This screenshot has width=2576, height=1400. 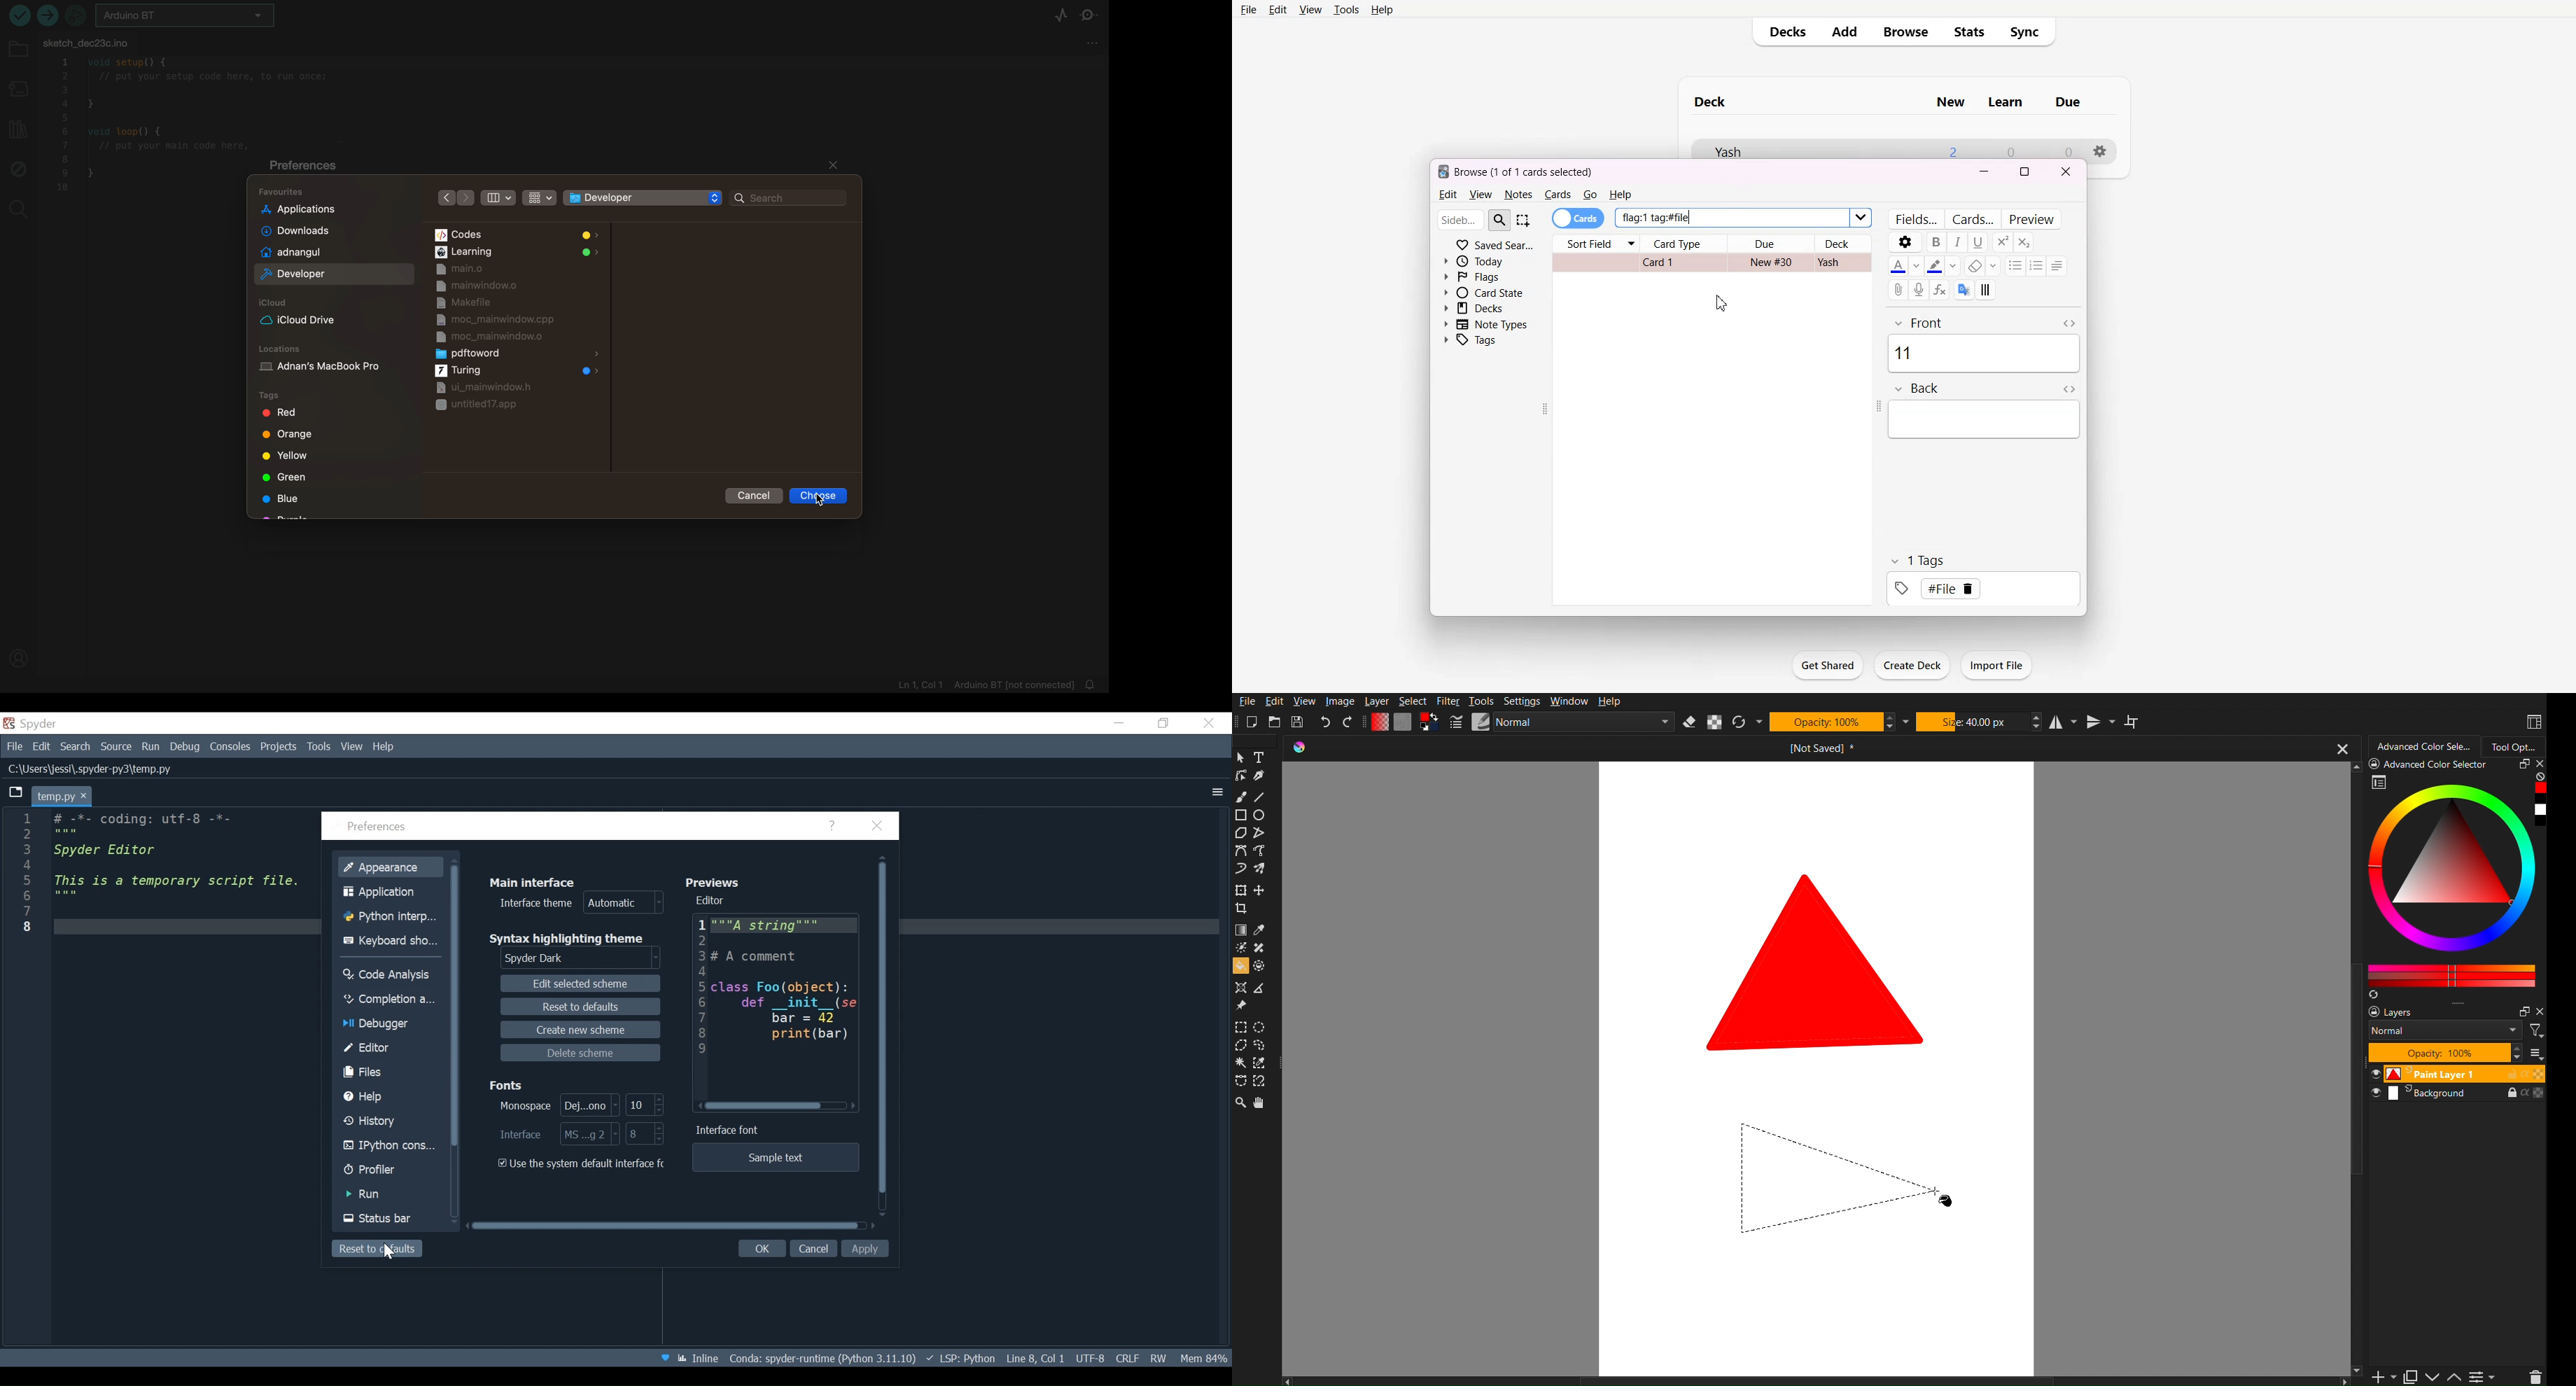 I want to click on Circle, so click(x=1261, y=816).